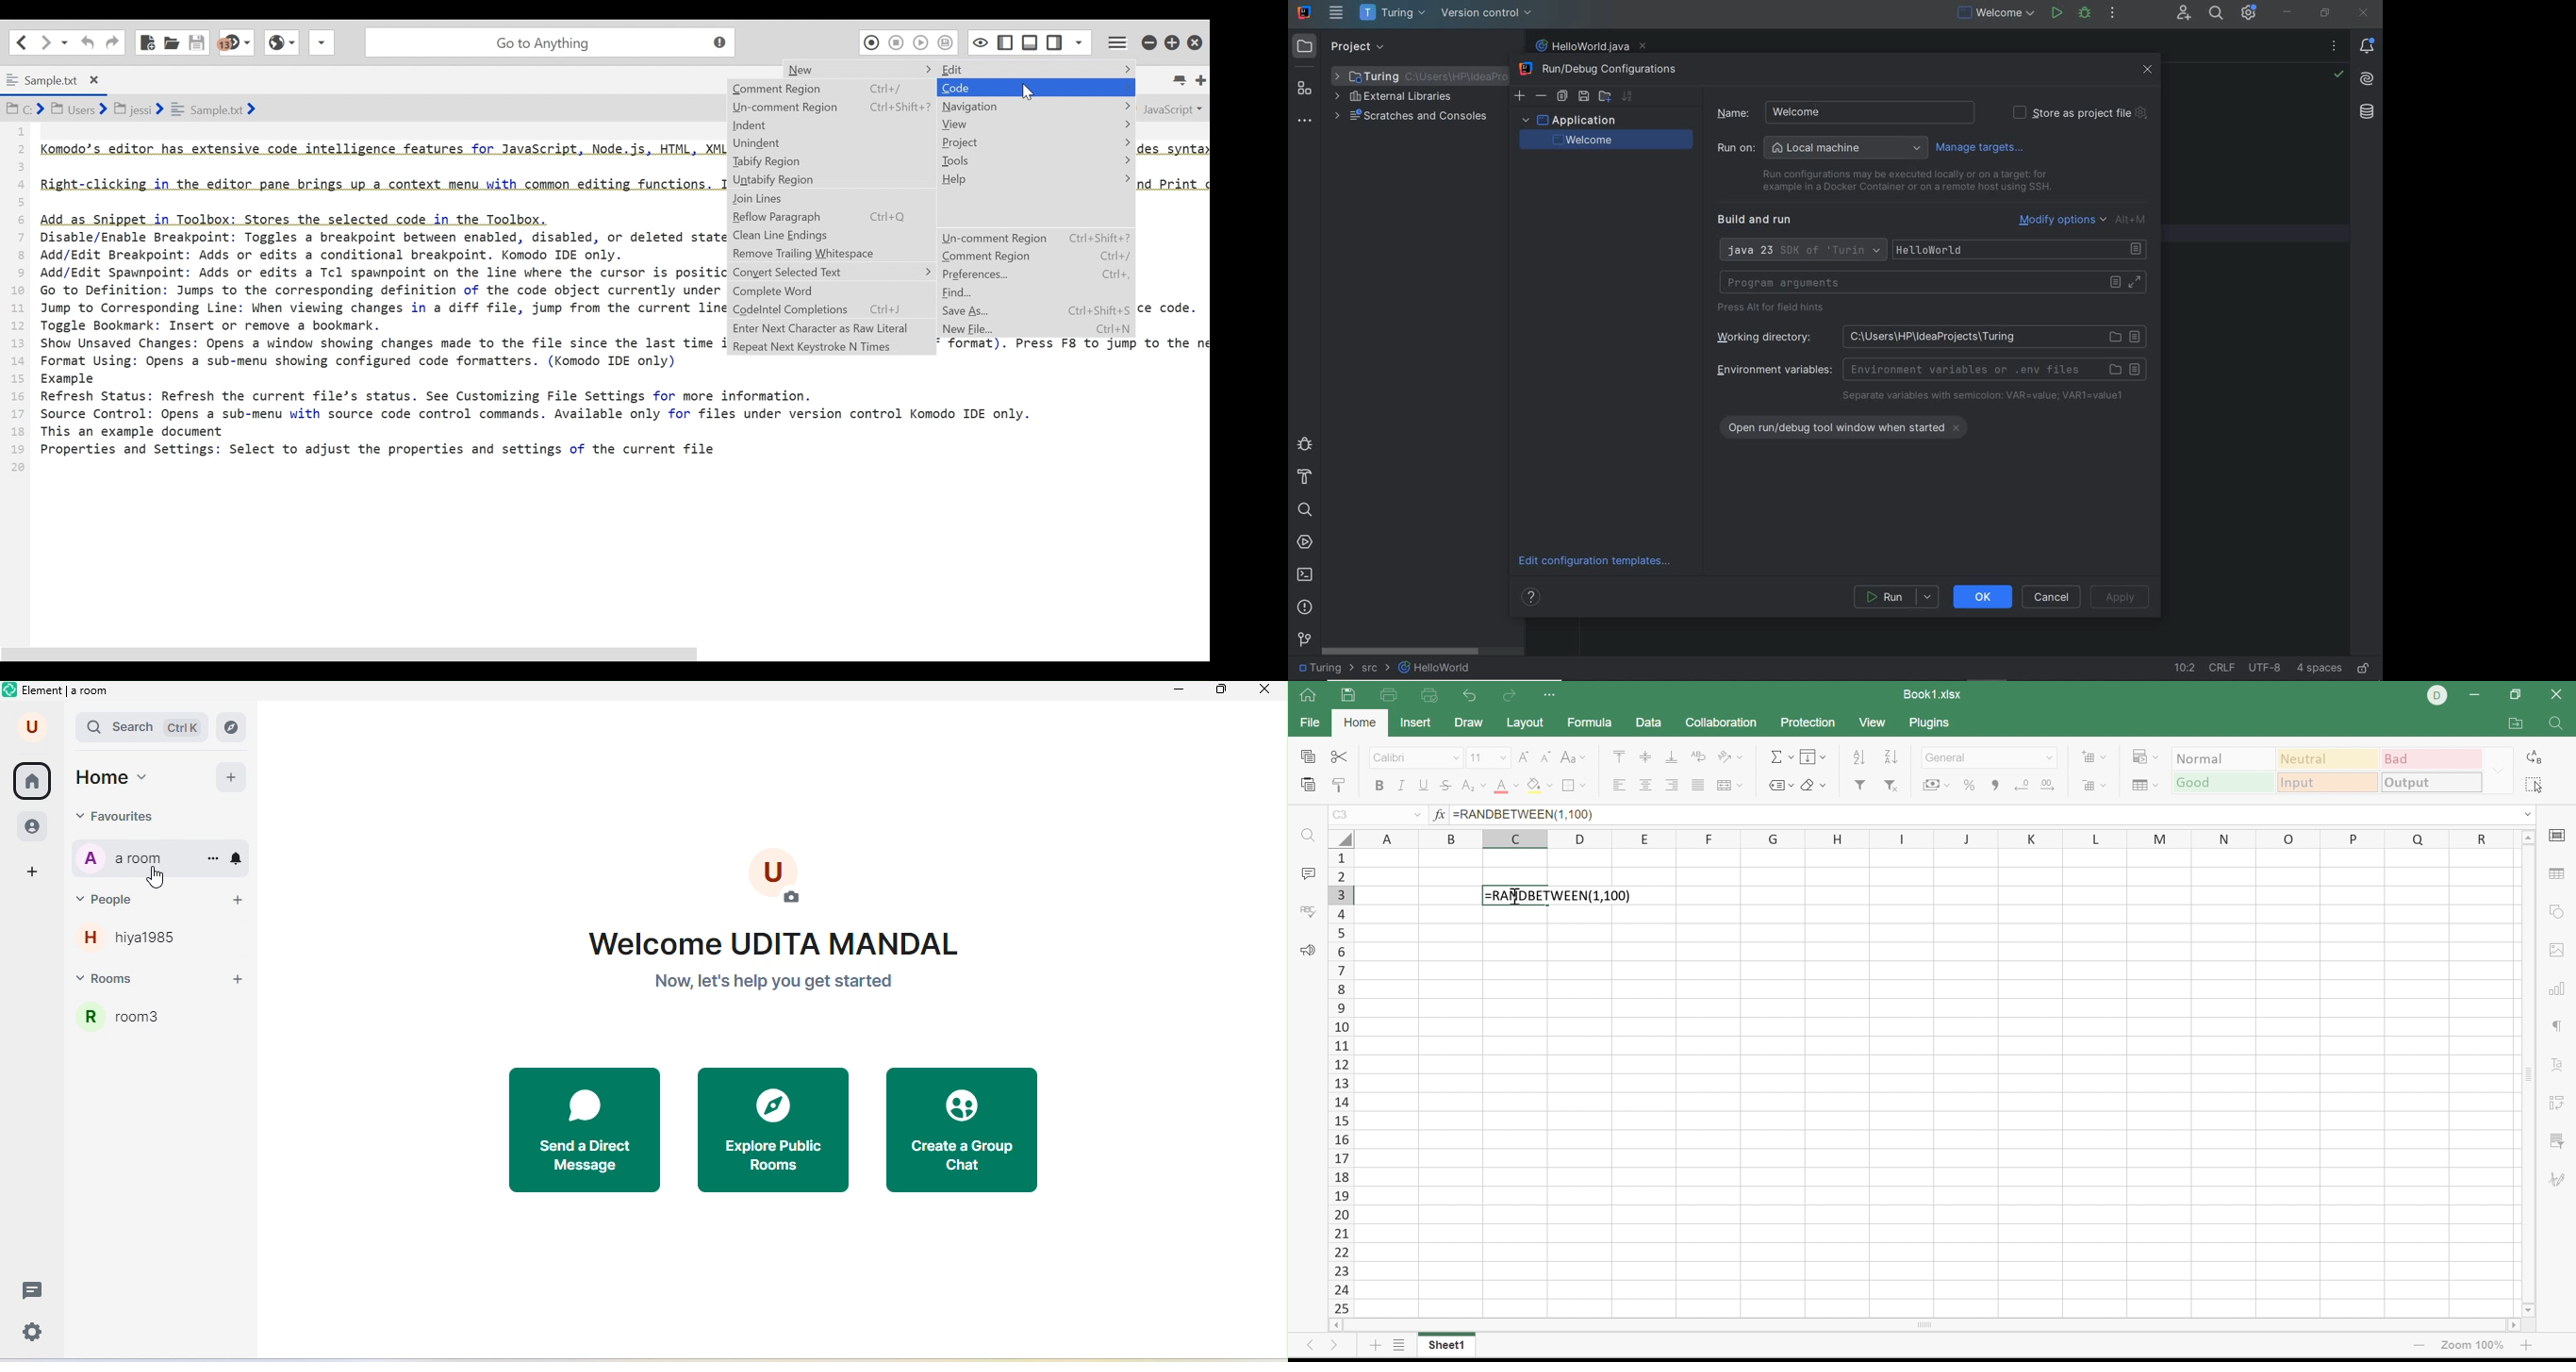 The width and height of the screenshot is (2576, 1372). What do you see at coordinates (1450, 1347) in the screenshot?
I see `Sheet1` at bounding box center [1450, 1347].